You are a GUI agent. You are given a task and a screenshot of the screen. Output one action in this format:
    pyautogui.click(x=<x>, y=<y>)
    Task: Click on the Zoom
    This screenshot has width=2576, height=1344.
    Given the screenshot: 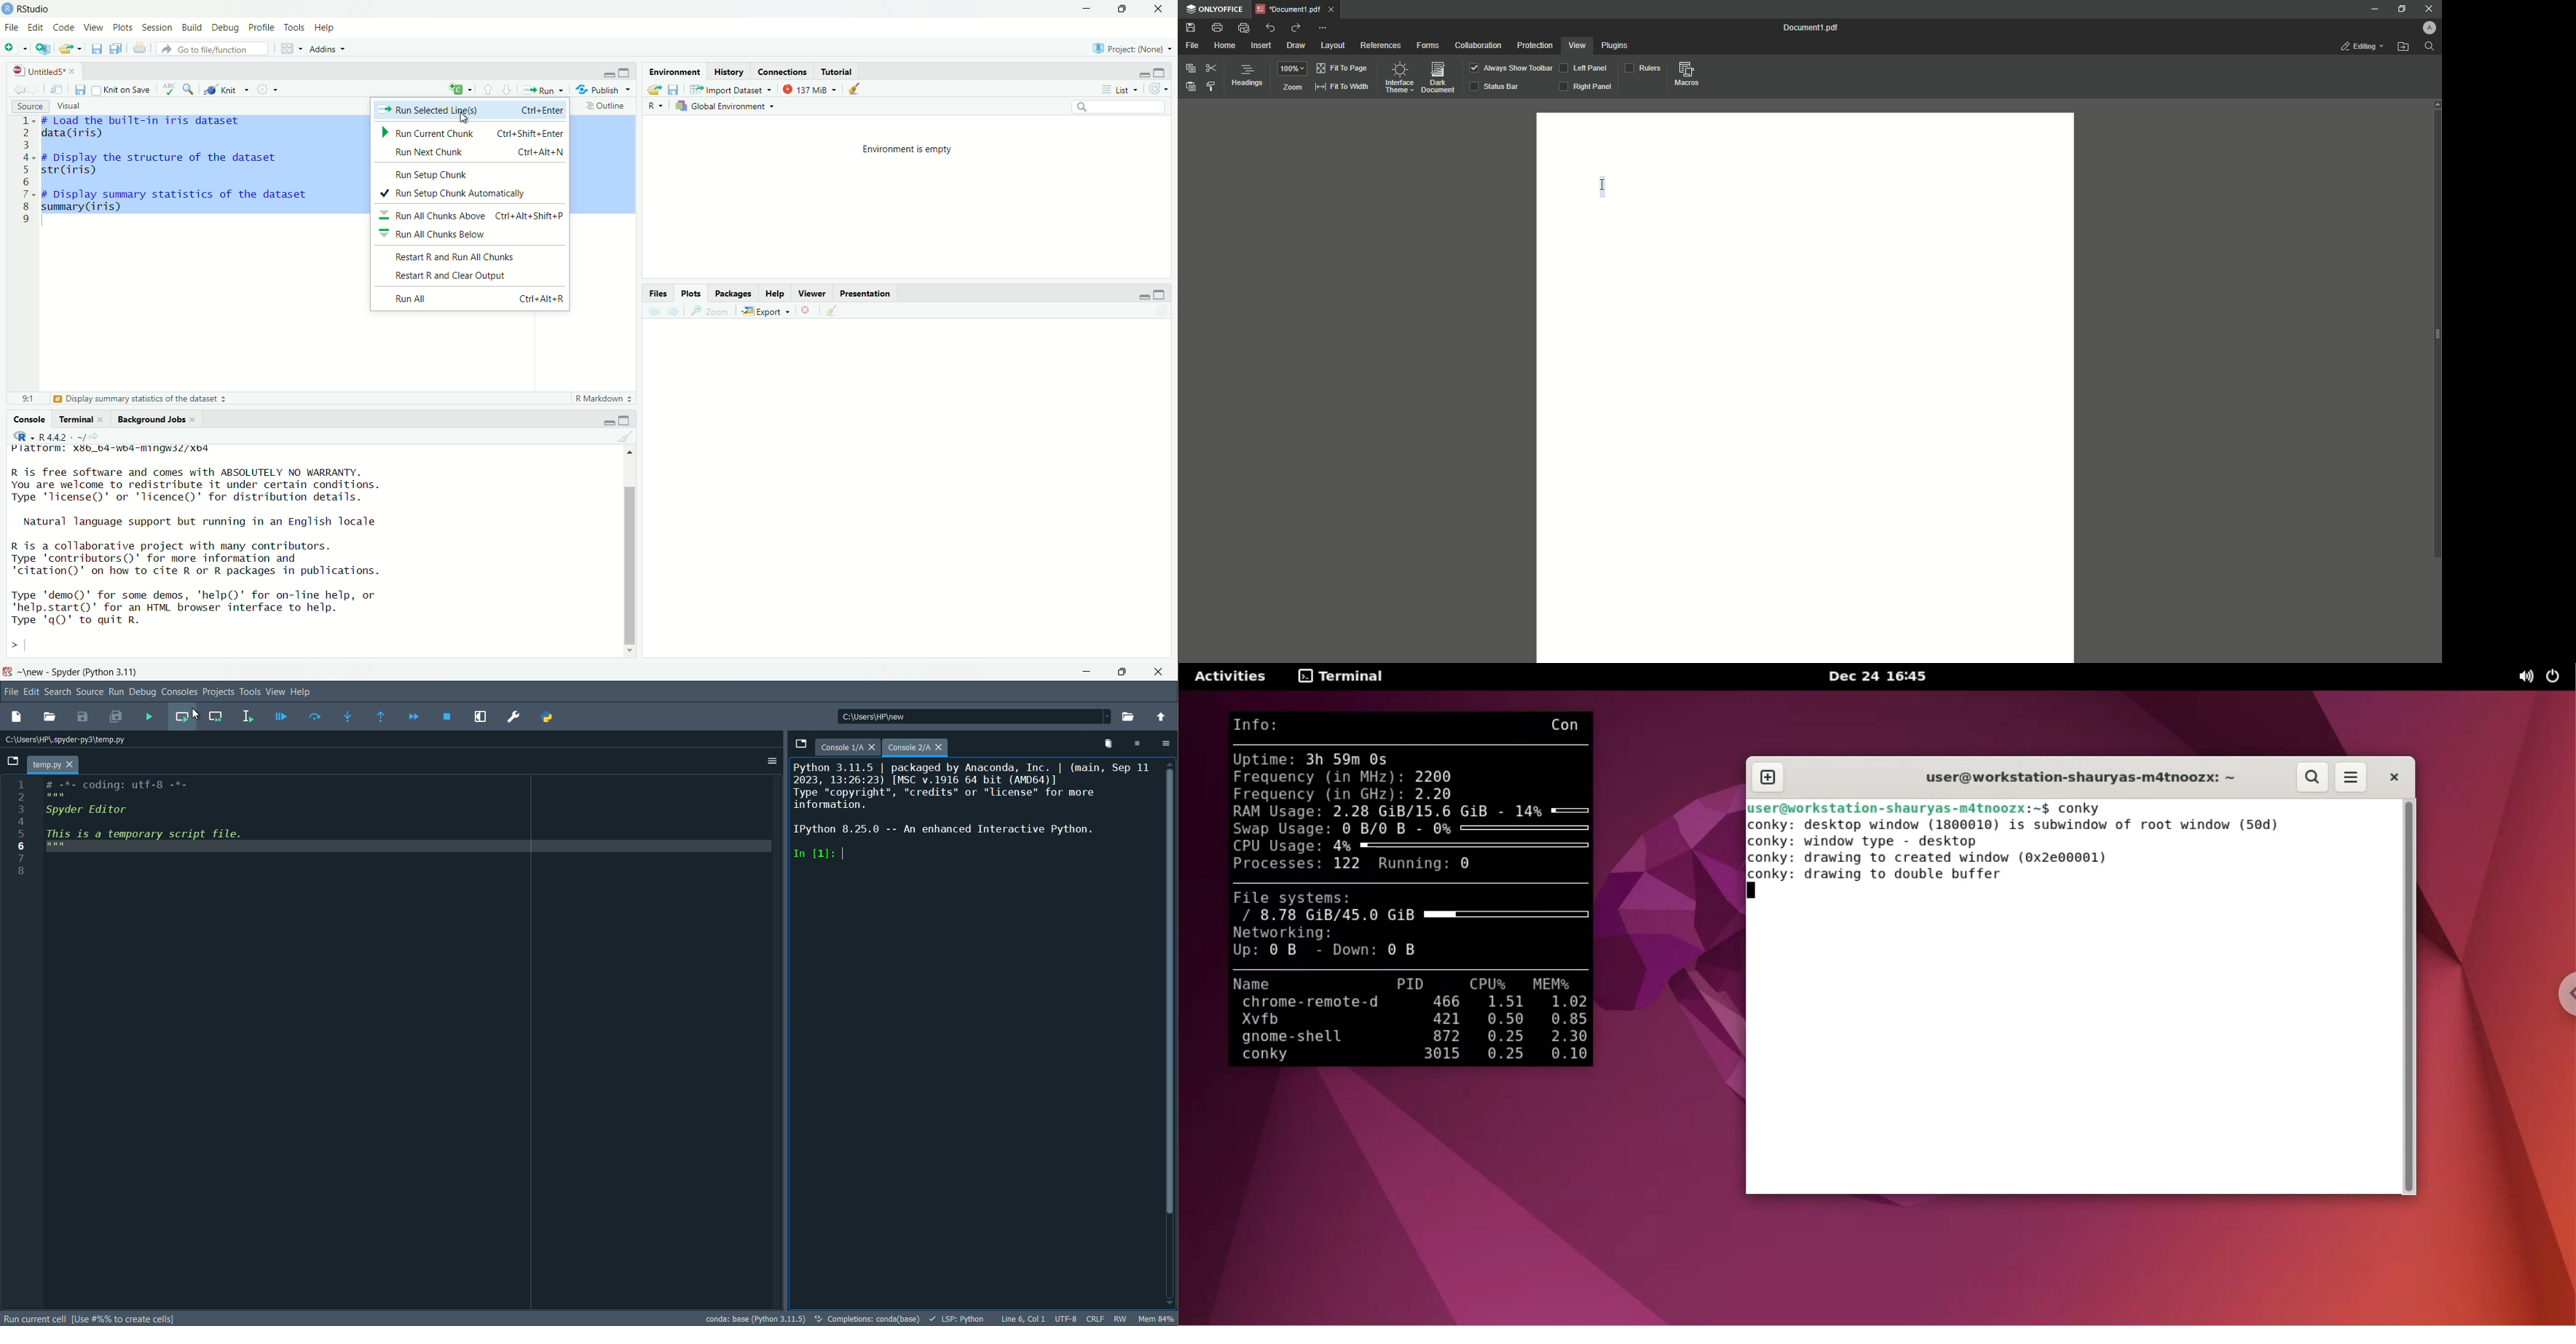 What is the action you would take?
    pyautogui.click(x=709, y=311)
    